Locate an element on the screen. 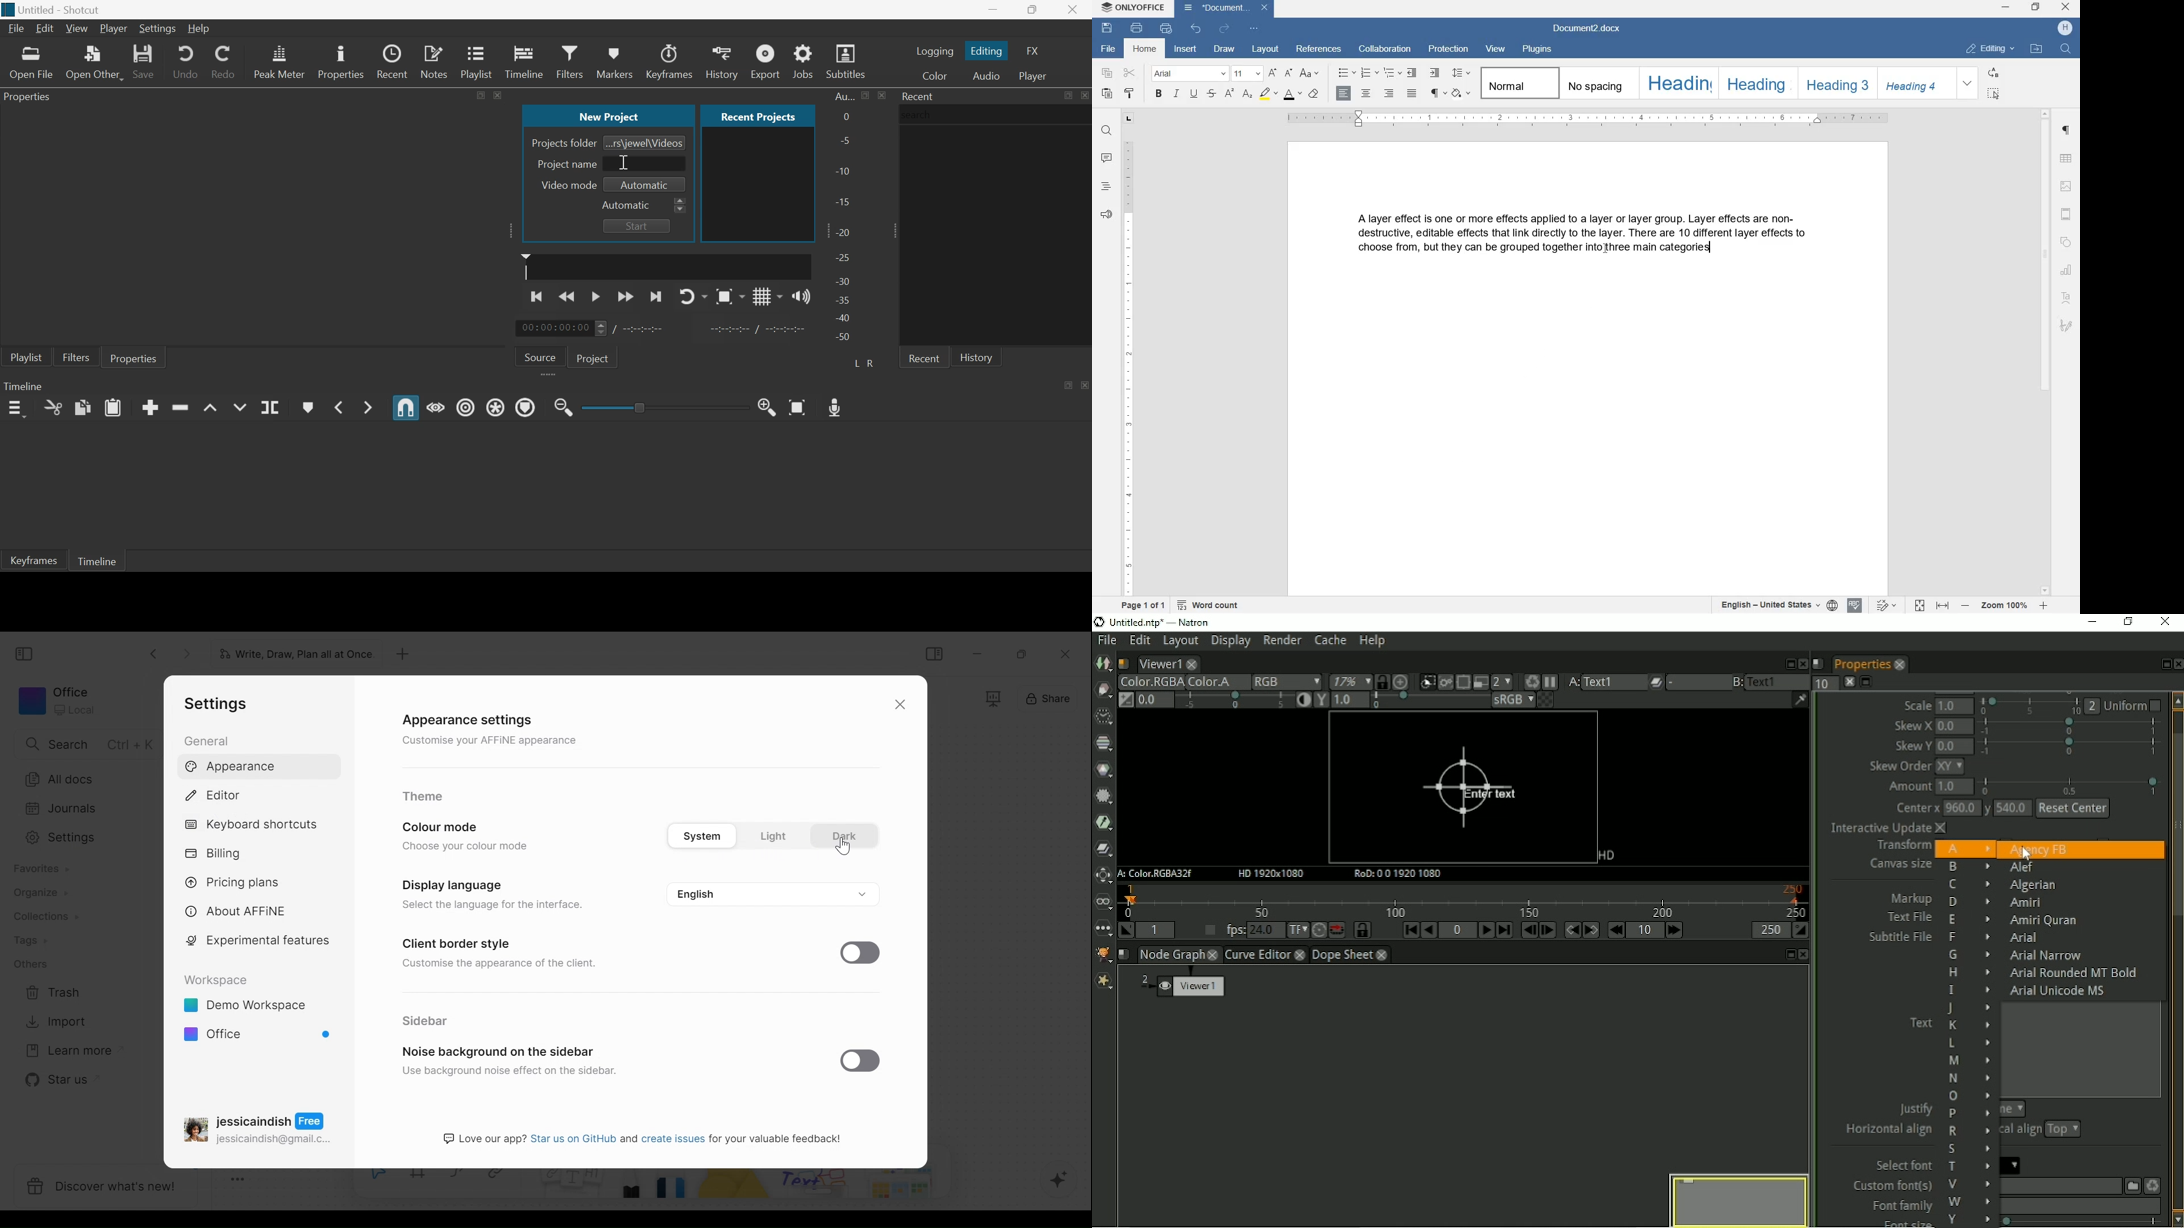  Automatic is located at coordinates (627, 206).